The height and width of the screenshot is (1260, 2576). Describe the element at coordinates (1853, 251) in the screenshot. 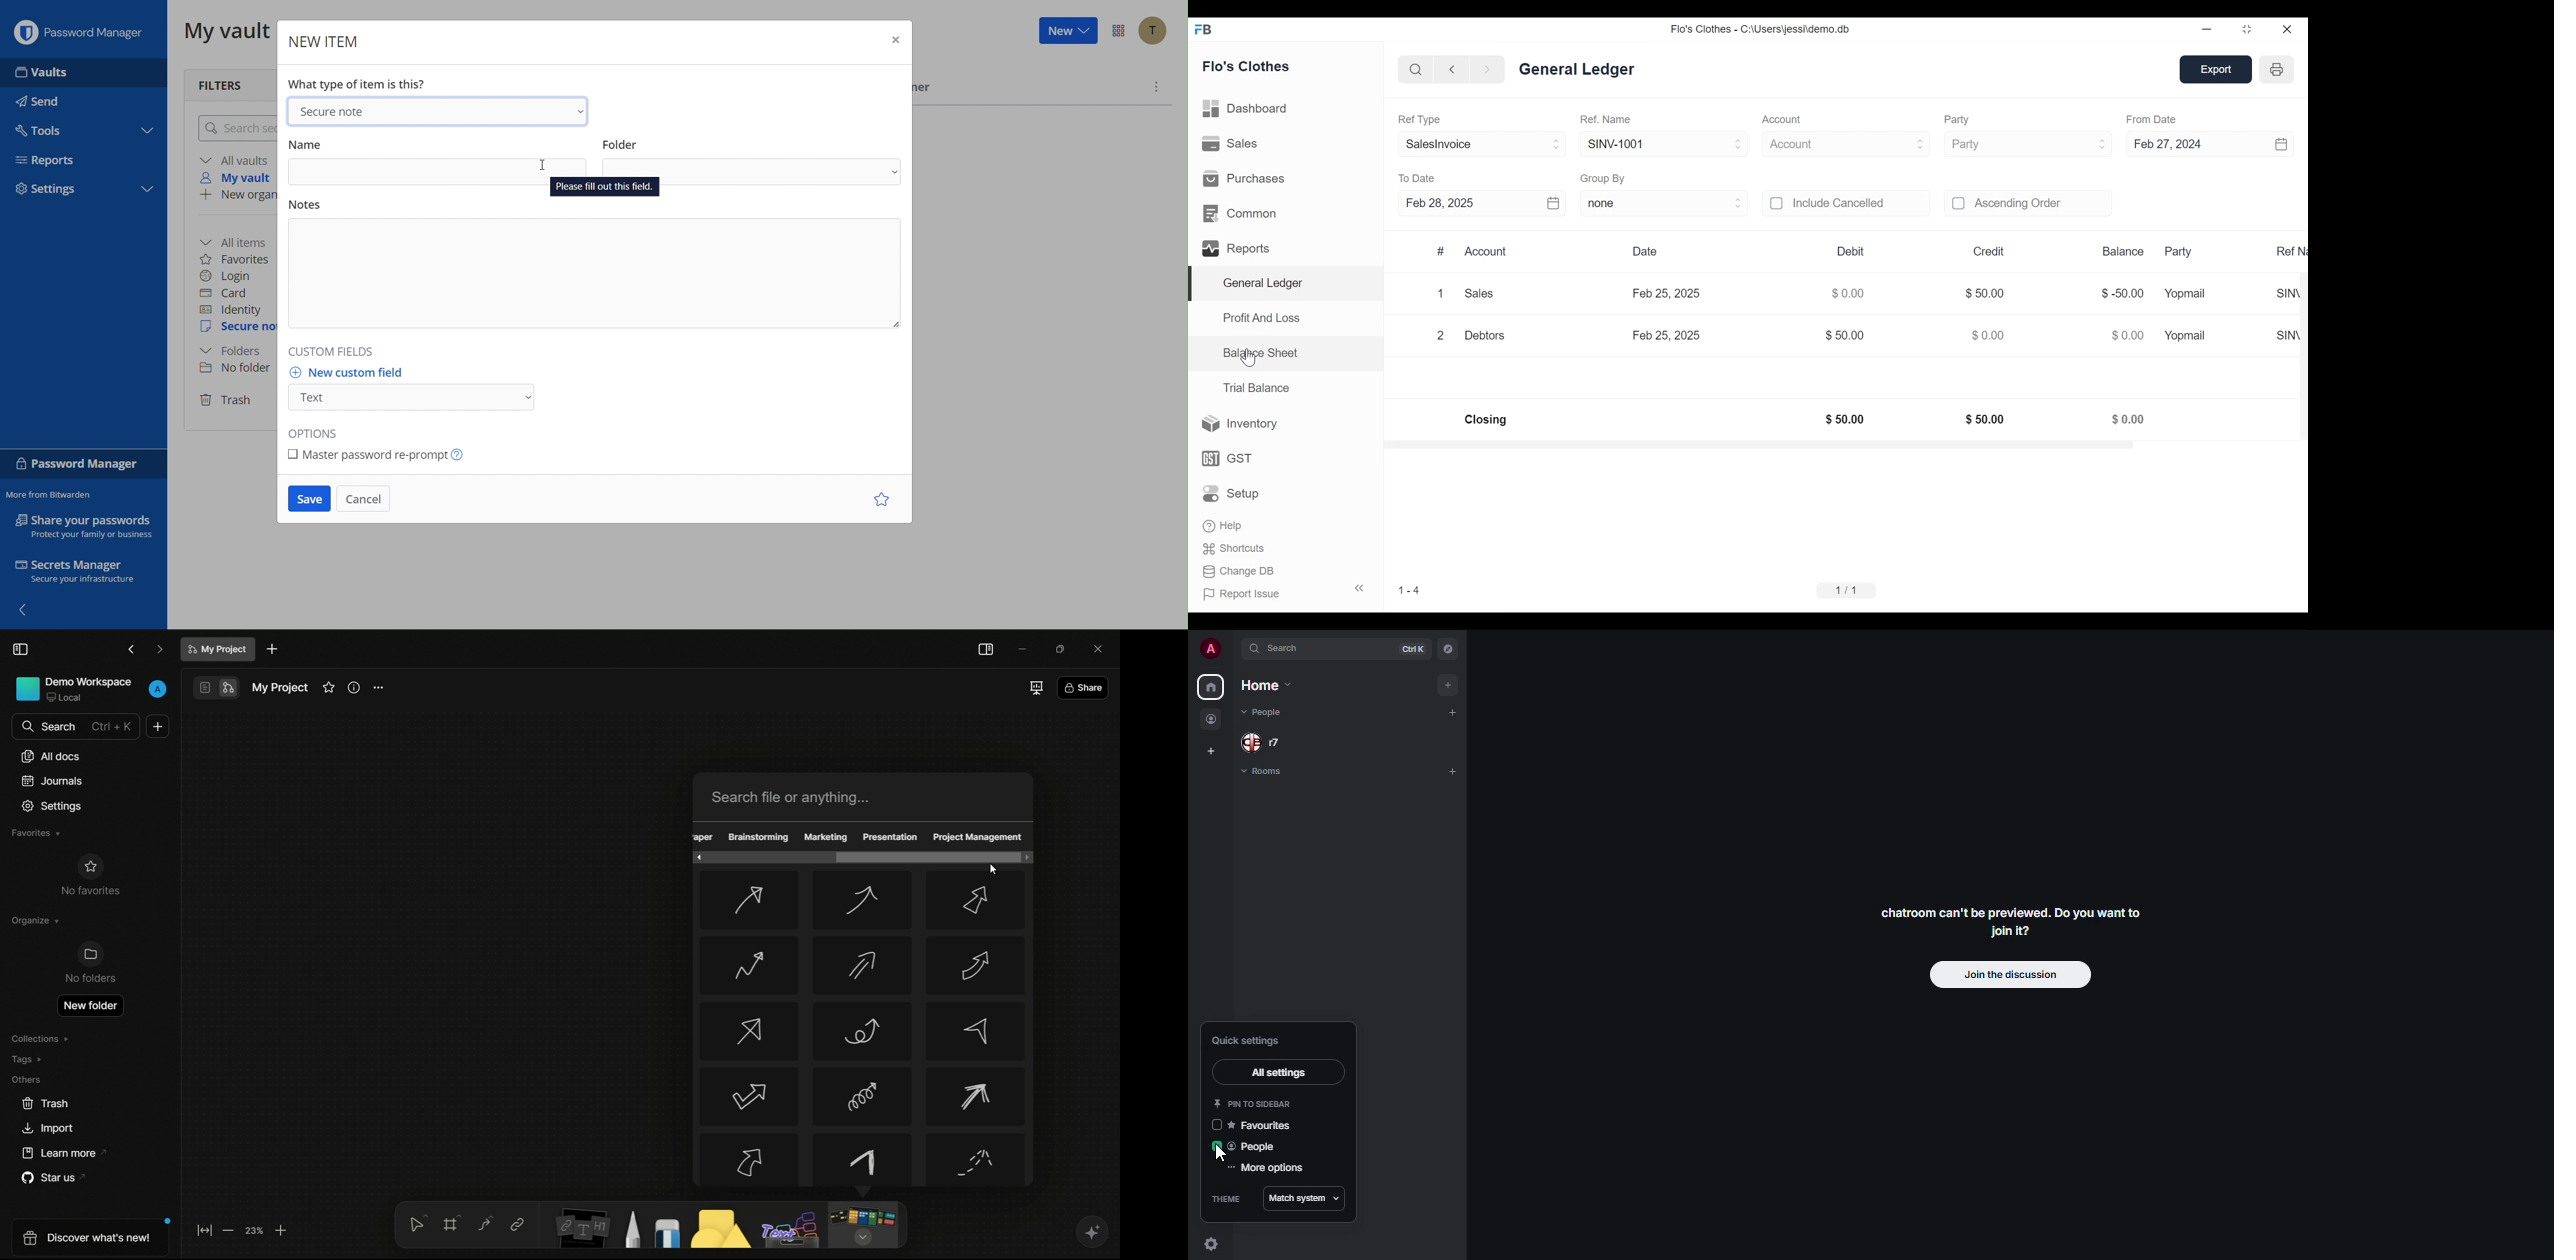

I see `Debit` at that location.